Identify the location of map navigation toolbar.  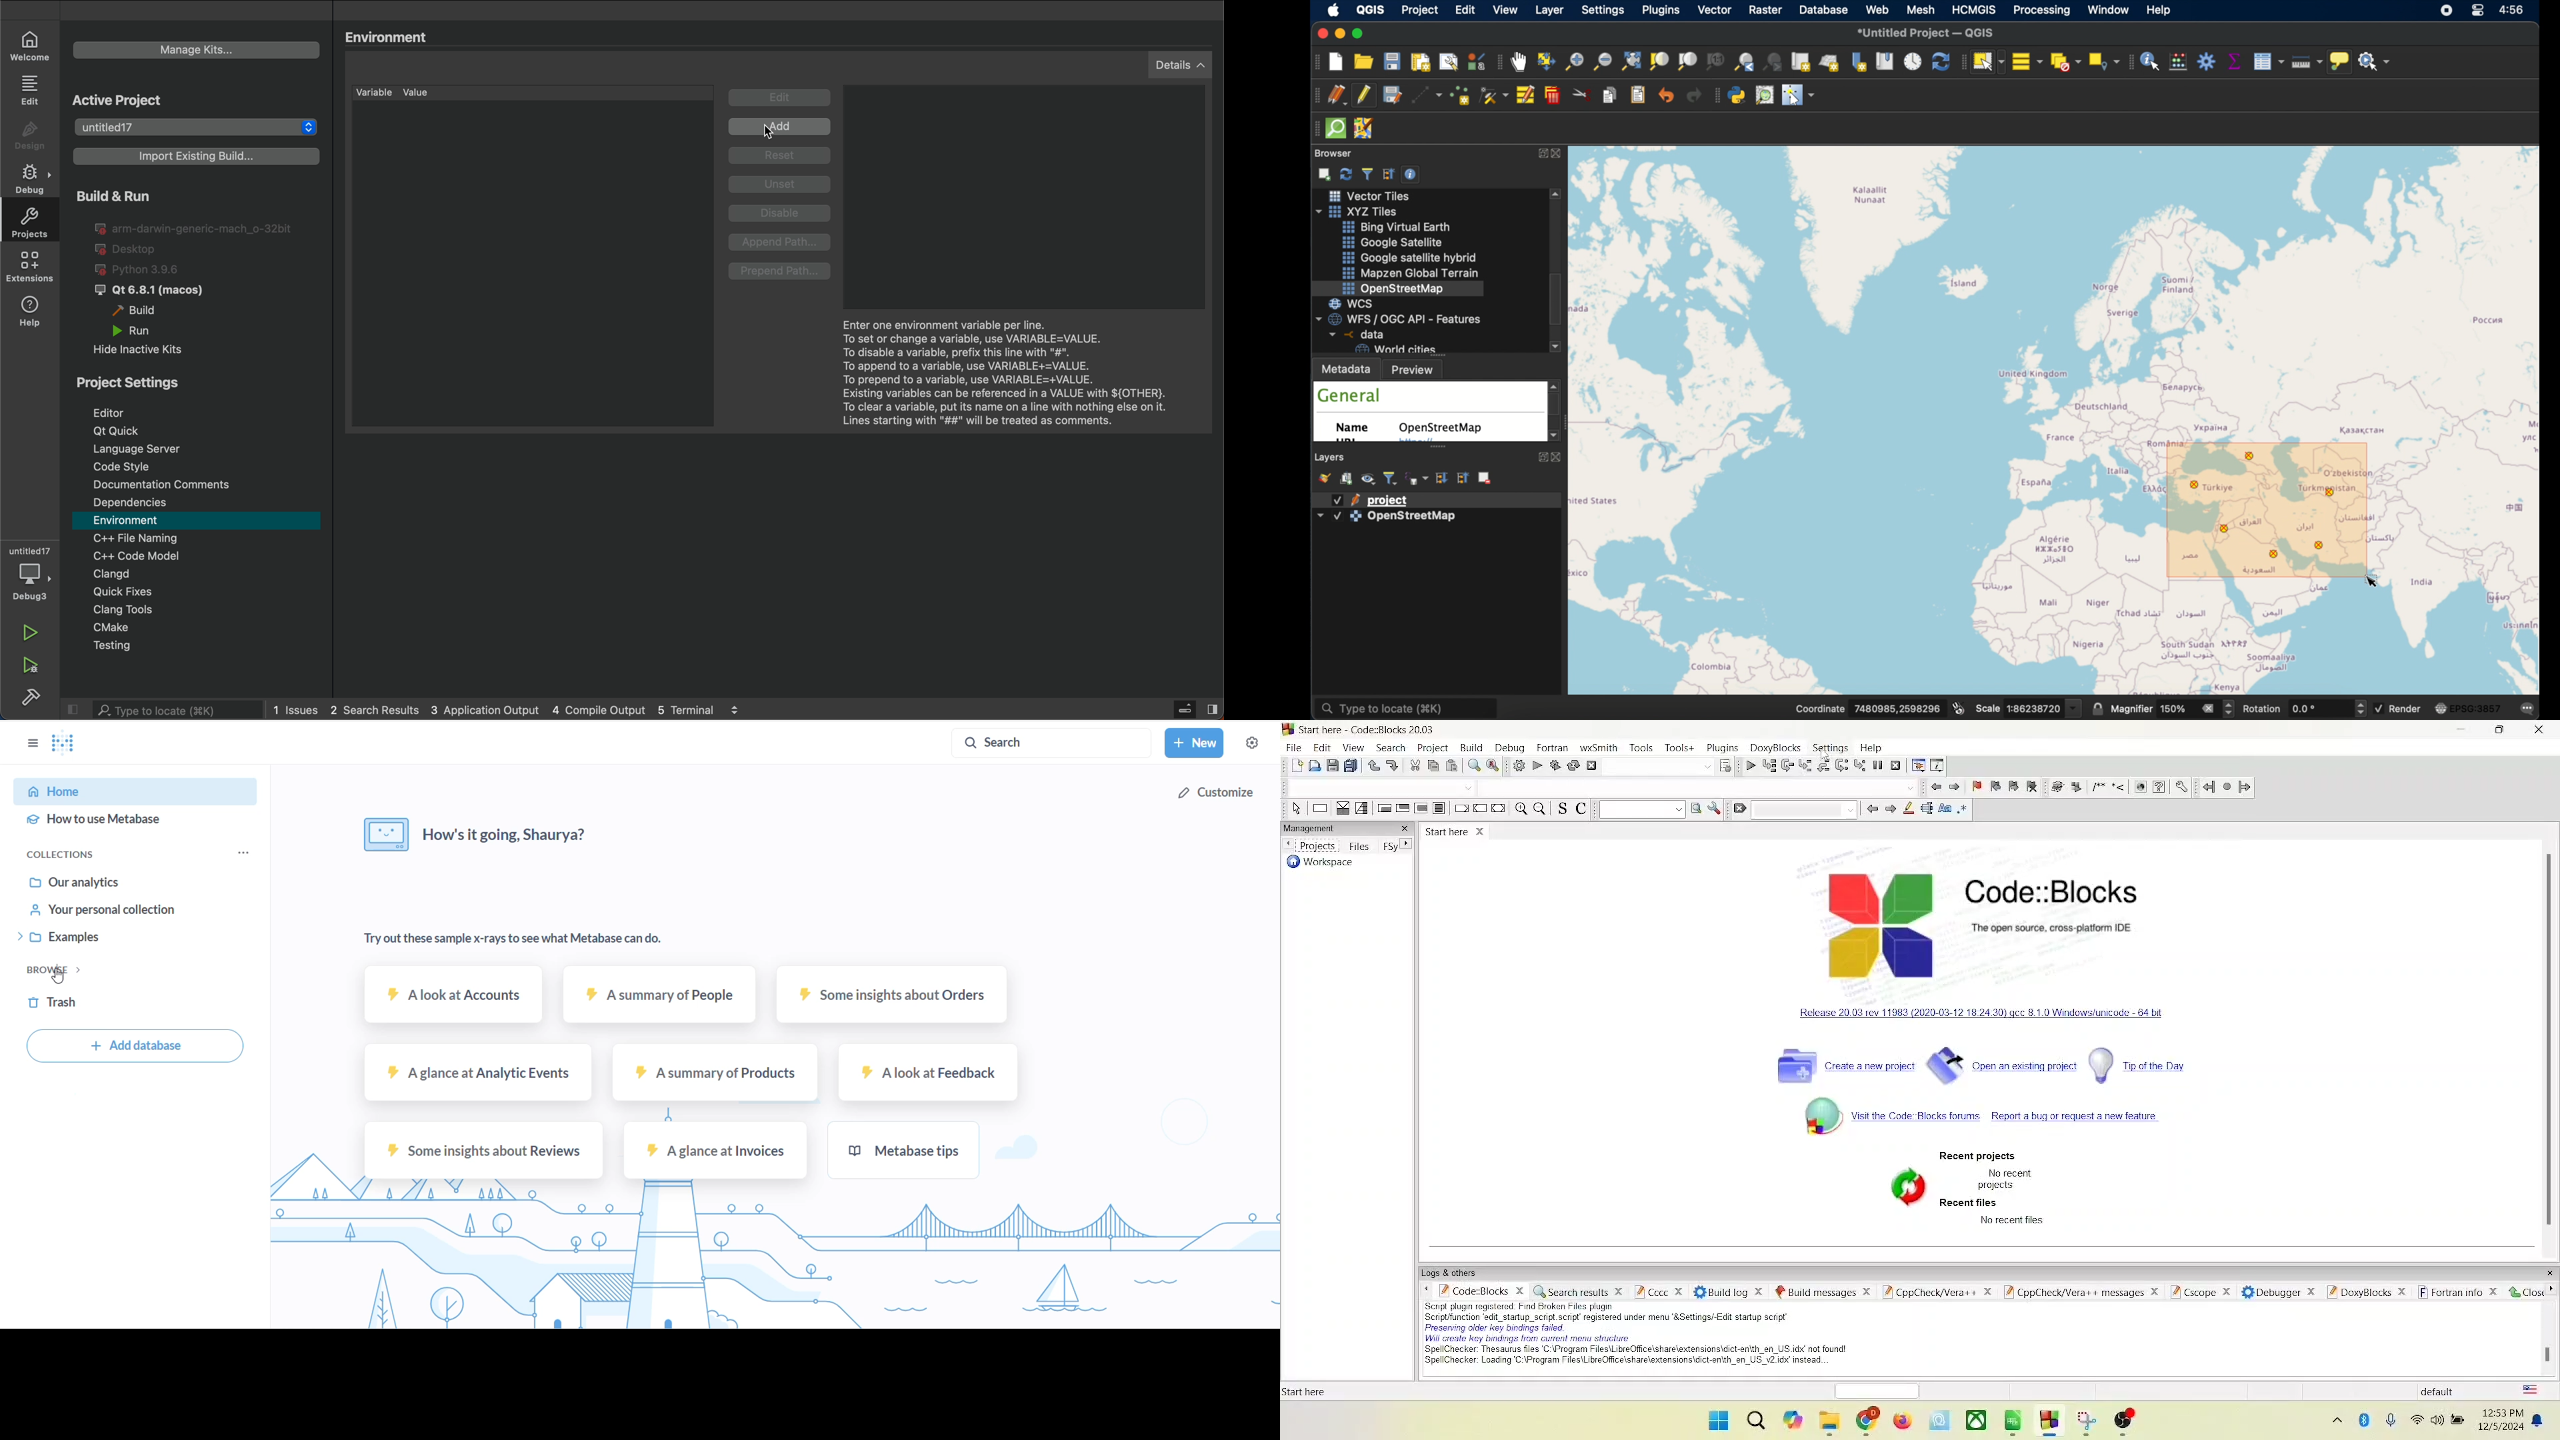
(1499, 63).